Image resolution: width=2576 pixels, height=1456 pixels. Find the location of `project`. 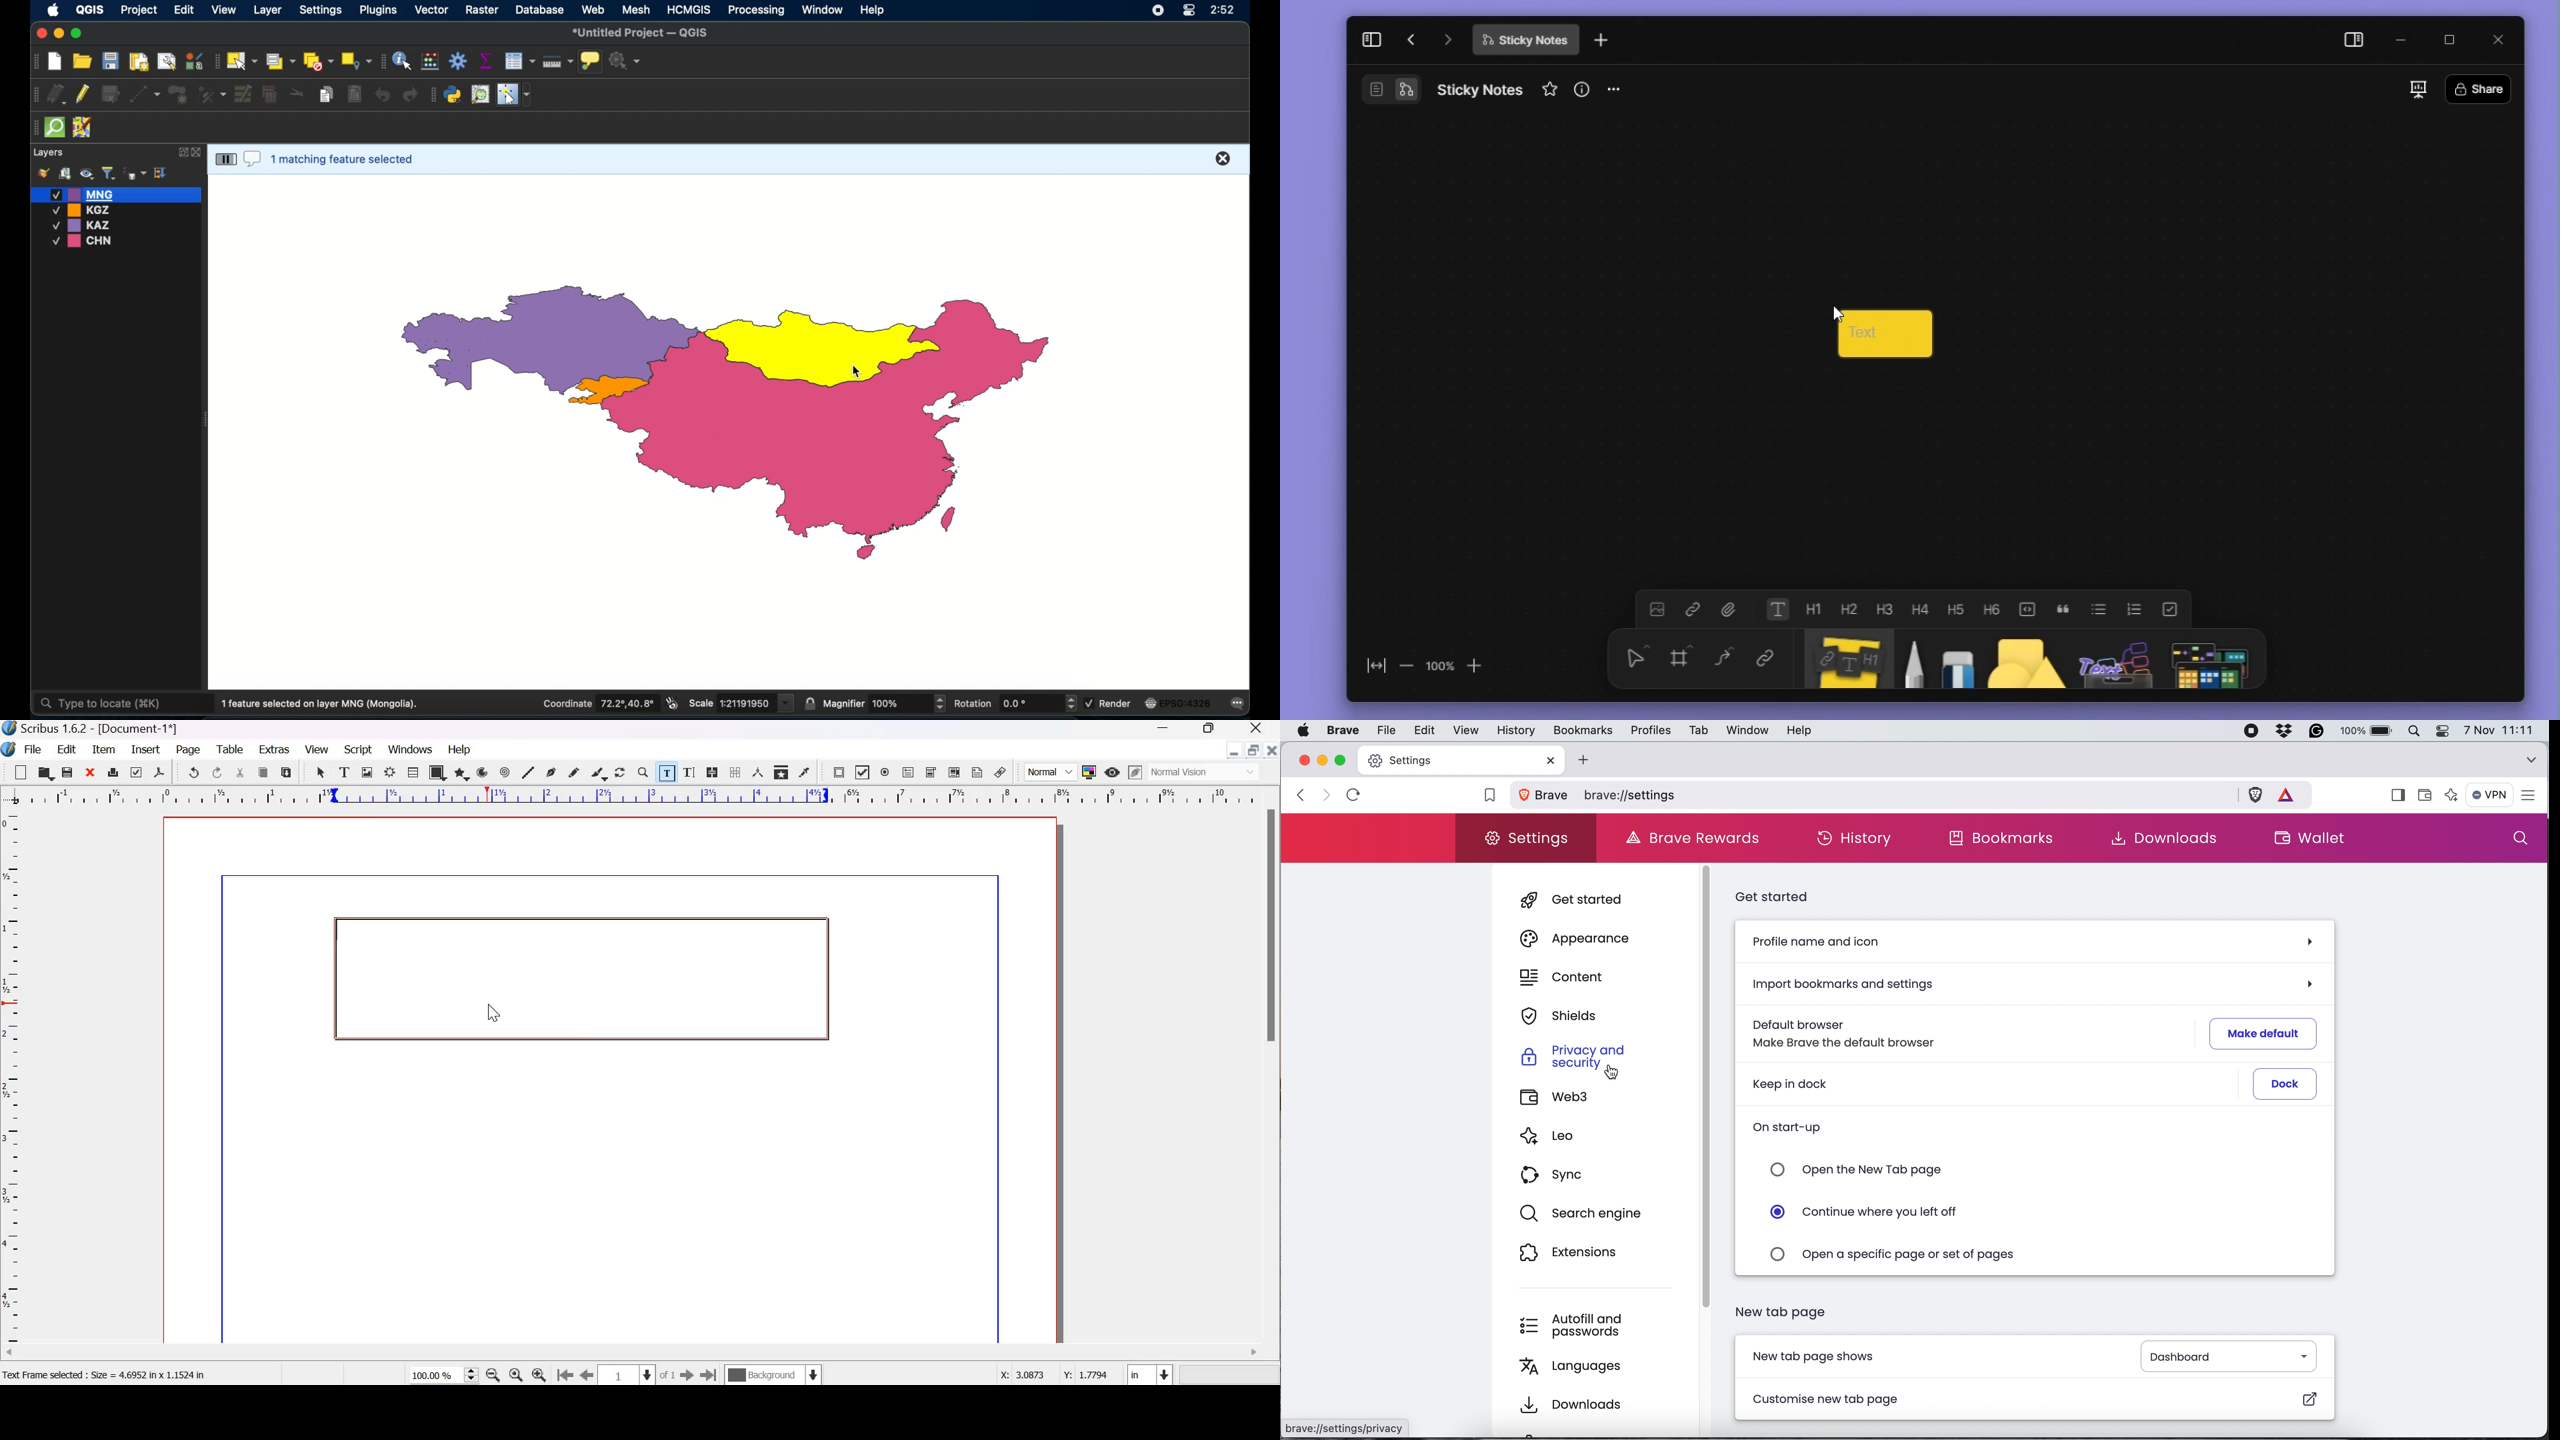

project is located at coordinates (139, 11).